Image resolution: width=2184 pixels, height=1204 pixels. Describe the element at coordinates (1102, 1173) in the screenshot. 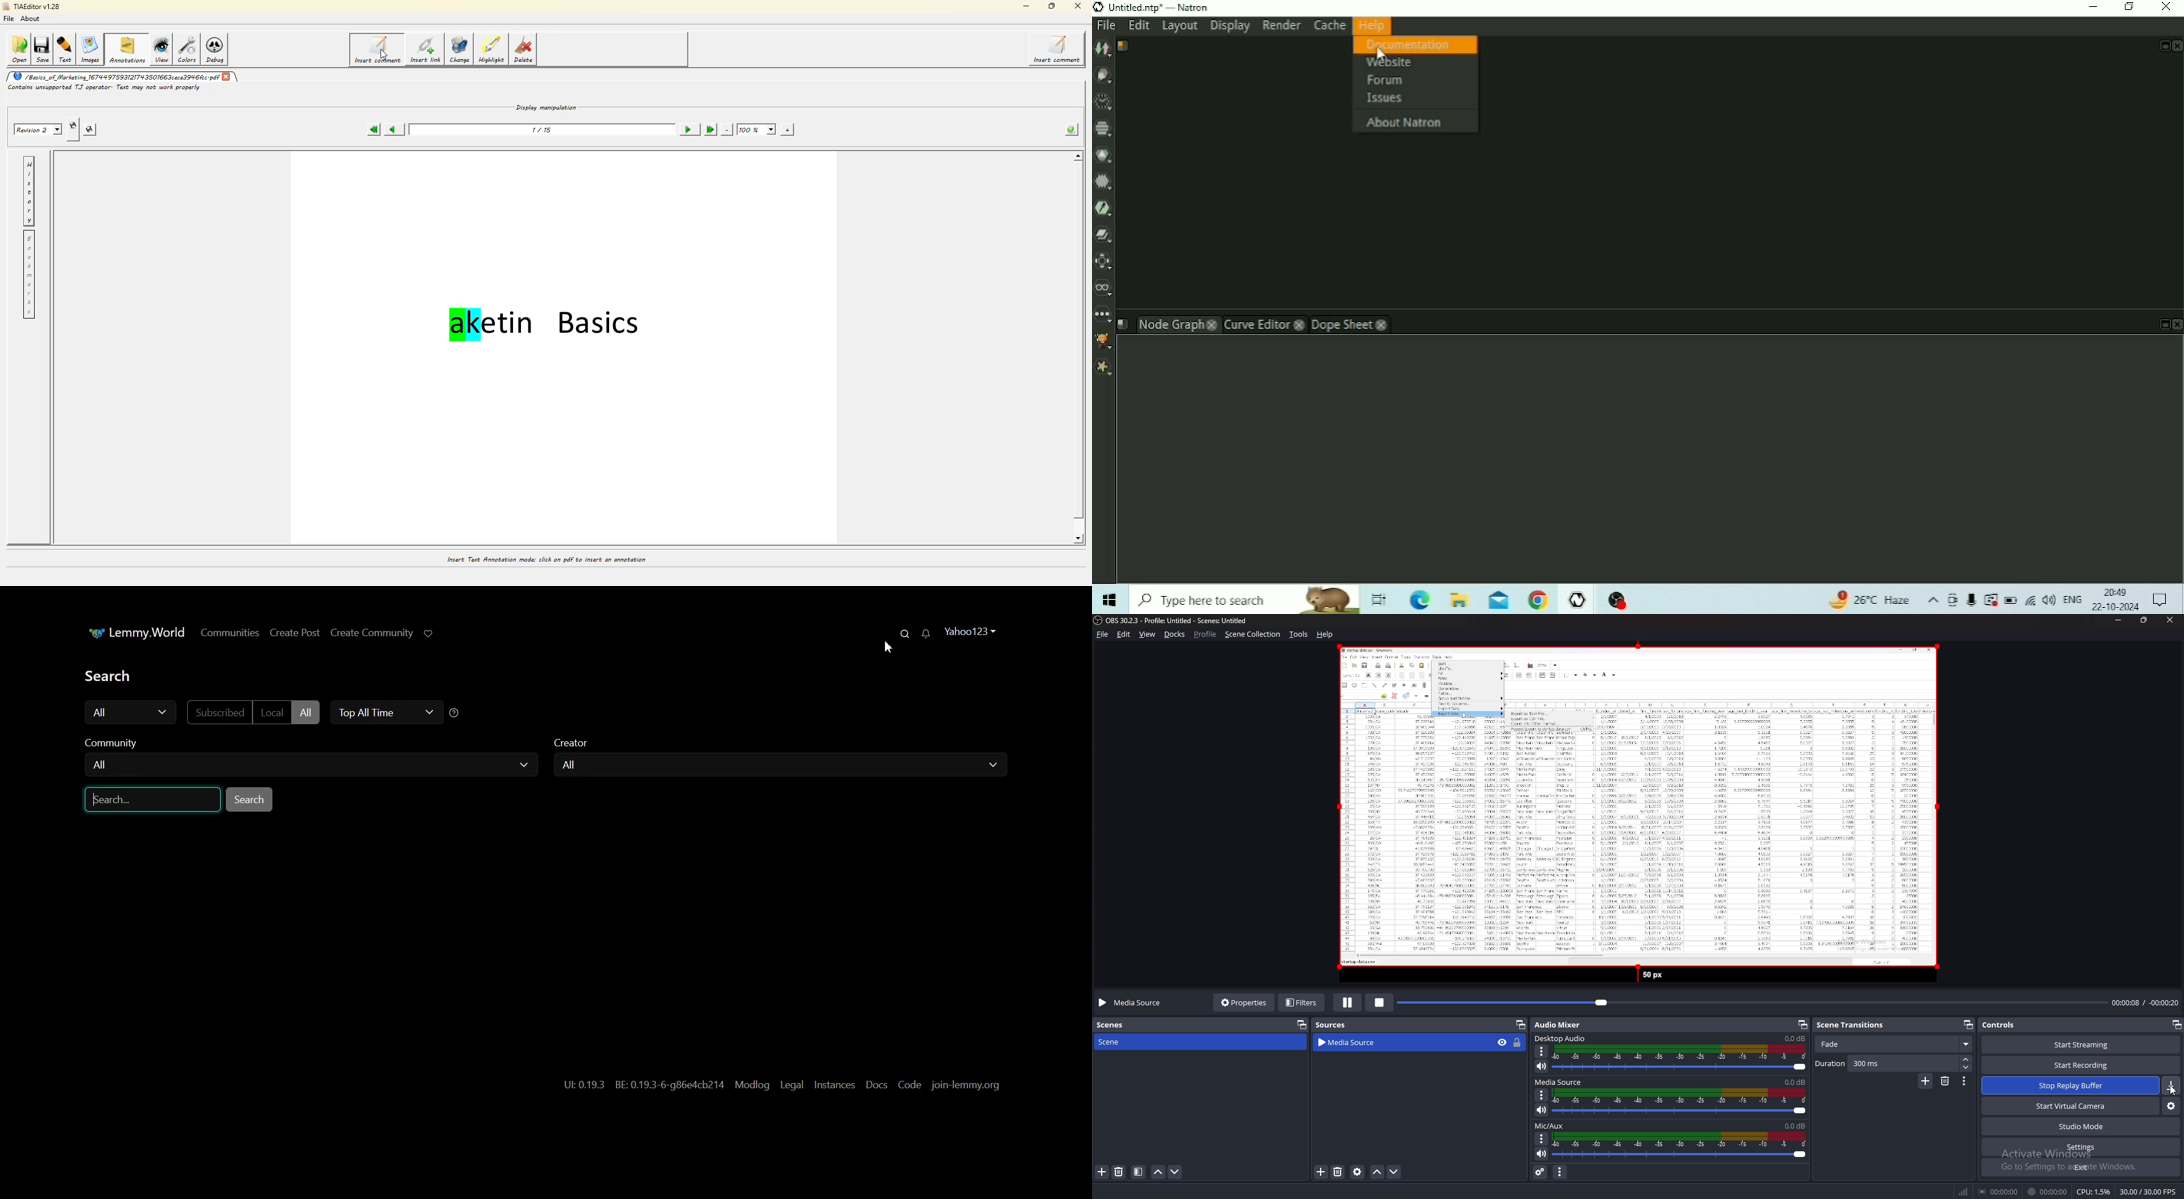

I see `add scene` at that location.